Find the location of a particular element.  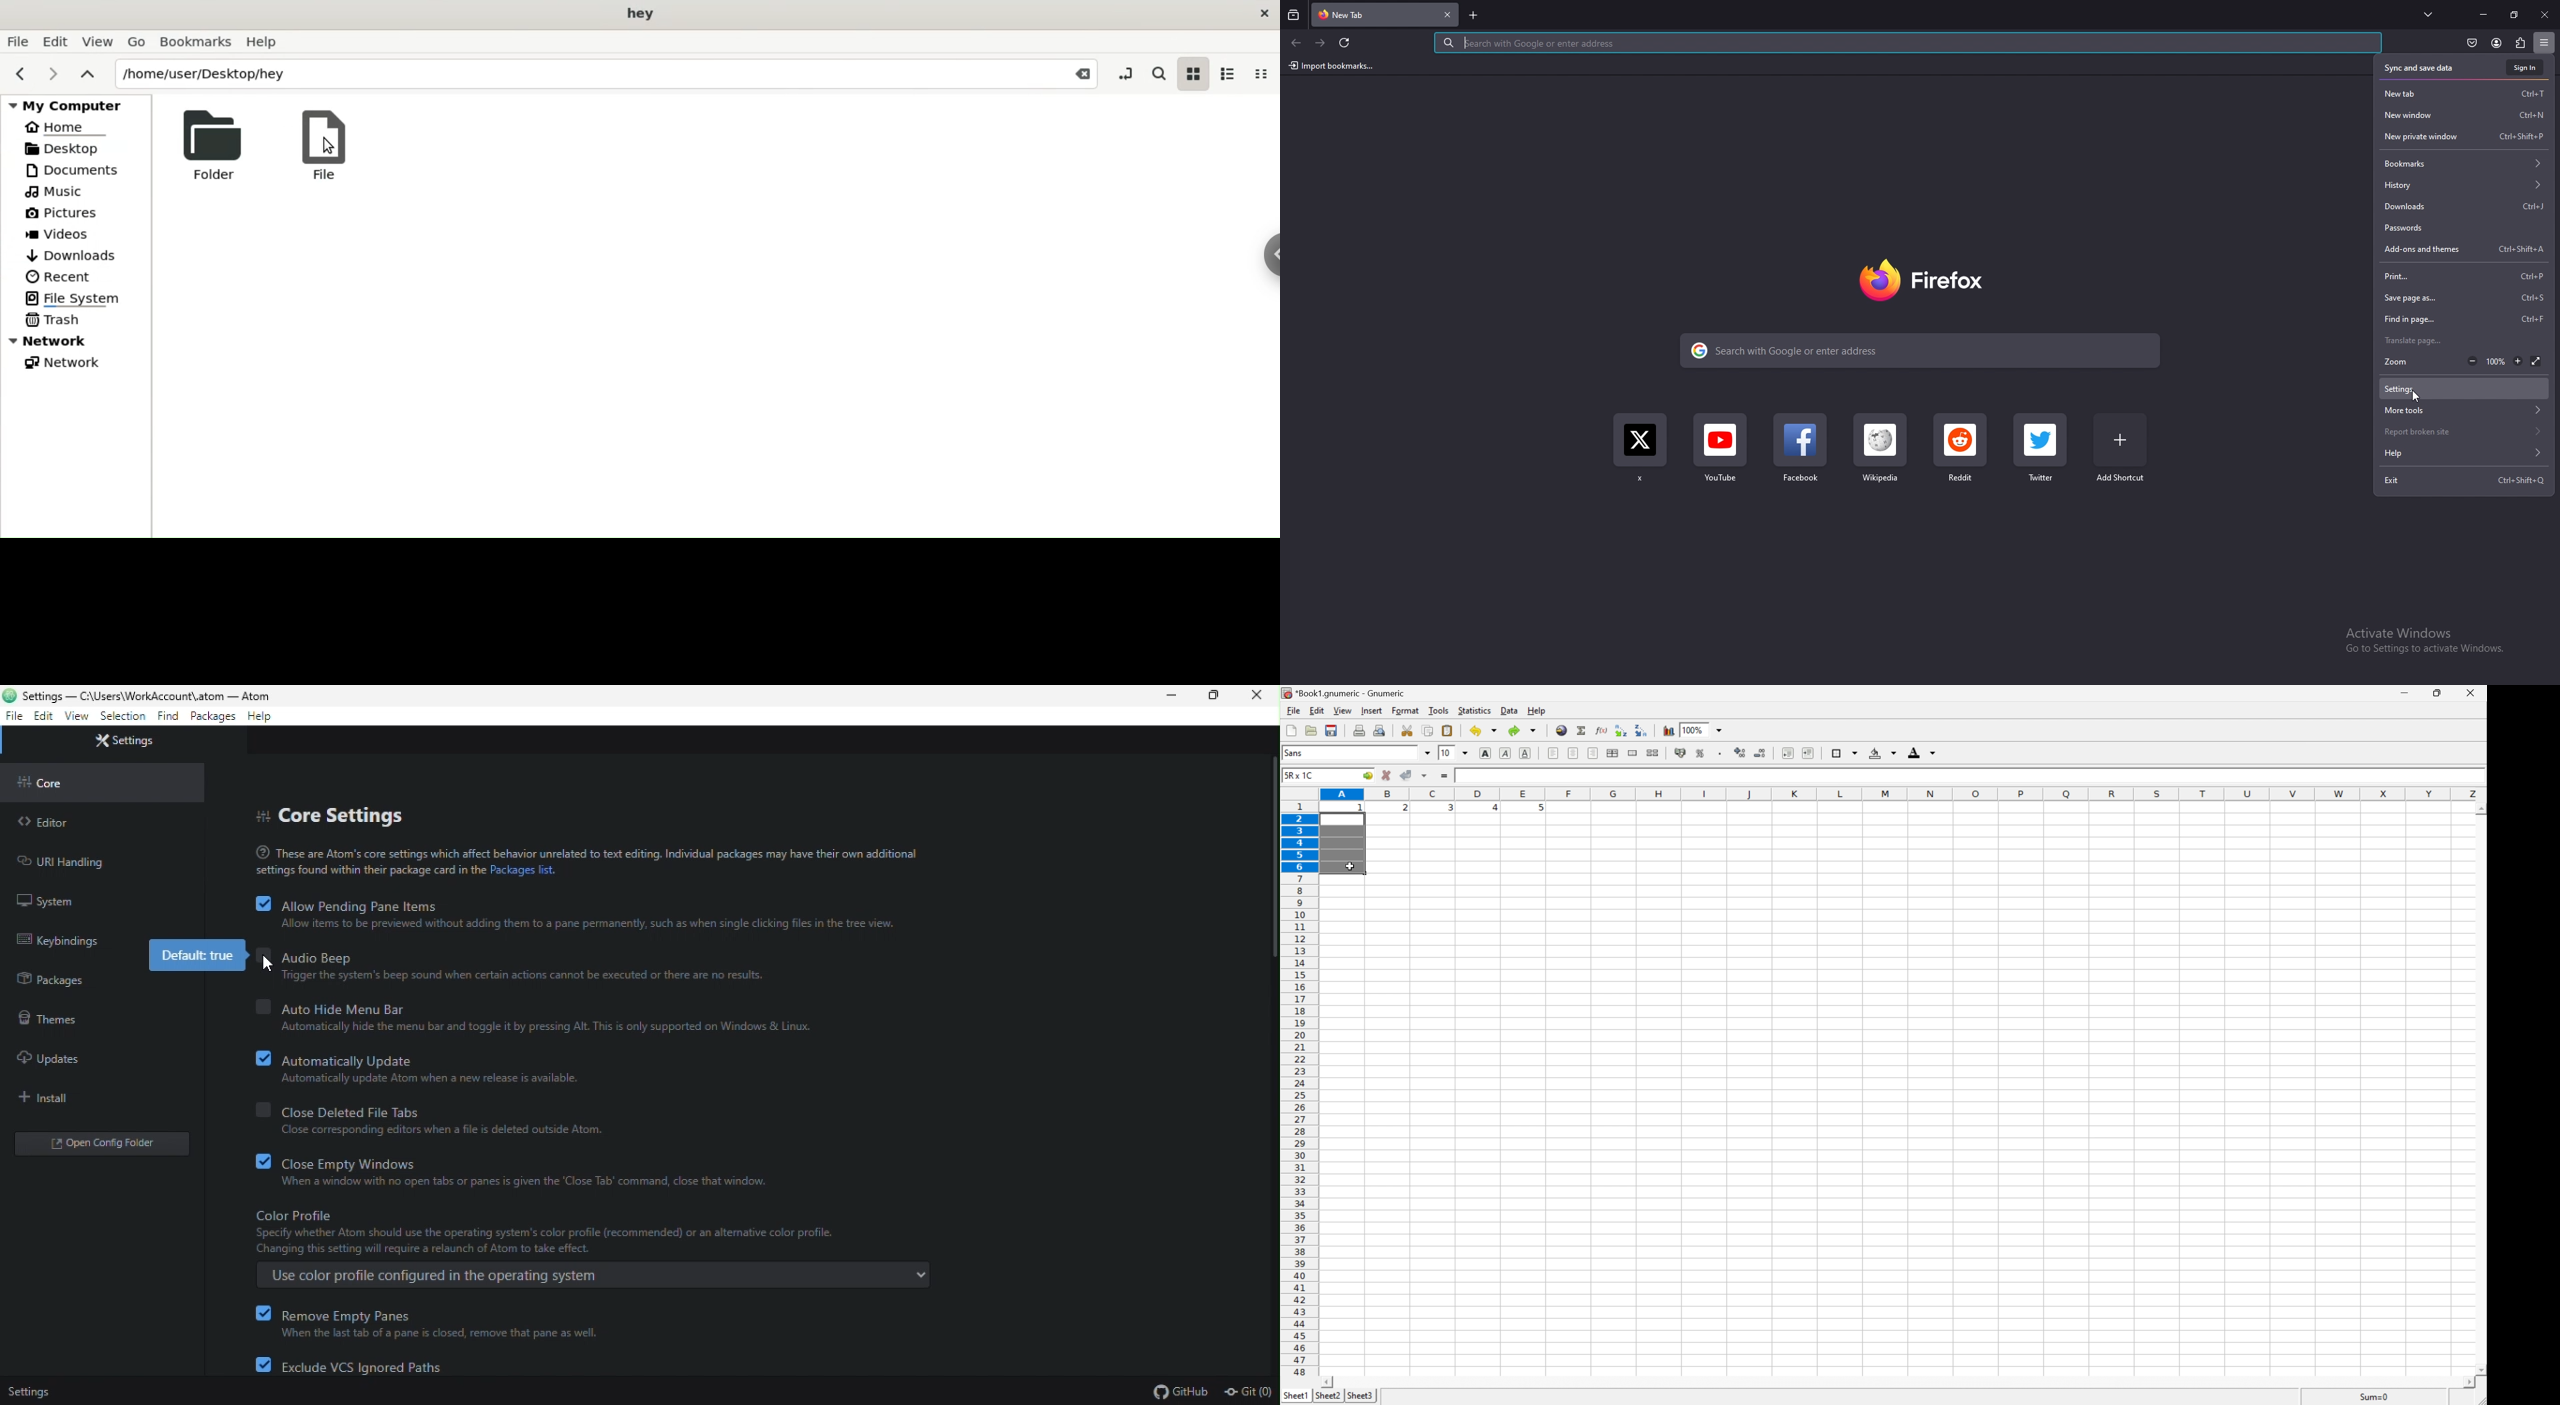

help is located at coordinates (1535, 710).